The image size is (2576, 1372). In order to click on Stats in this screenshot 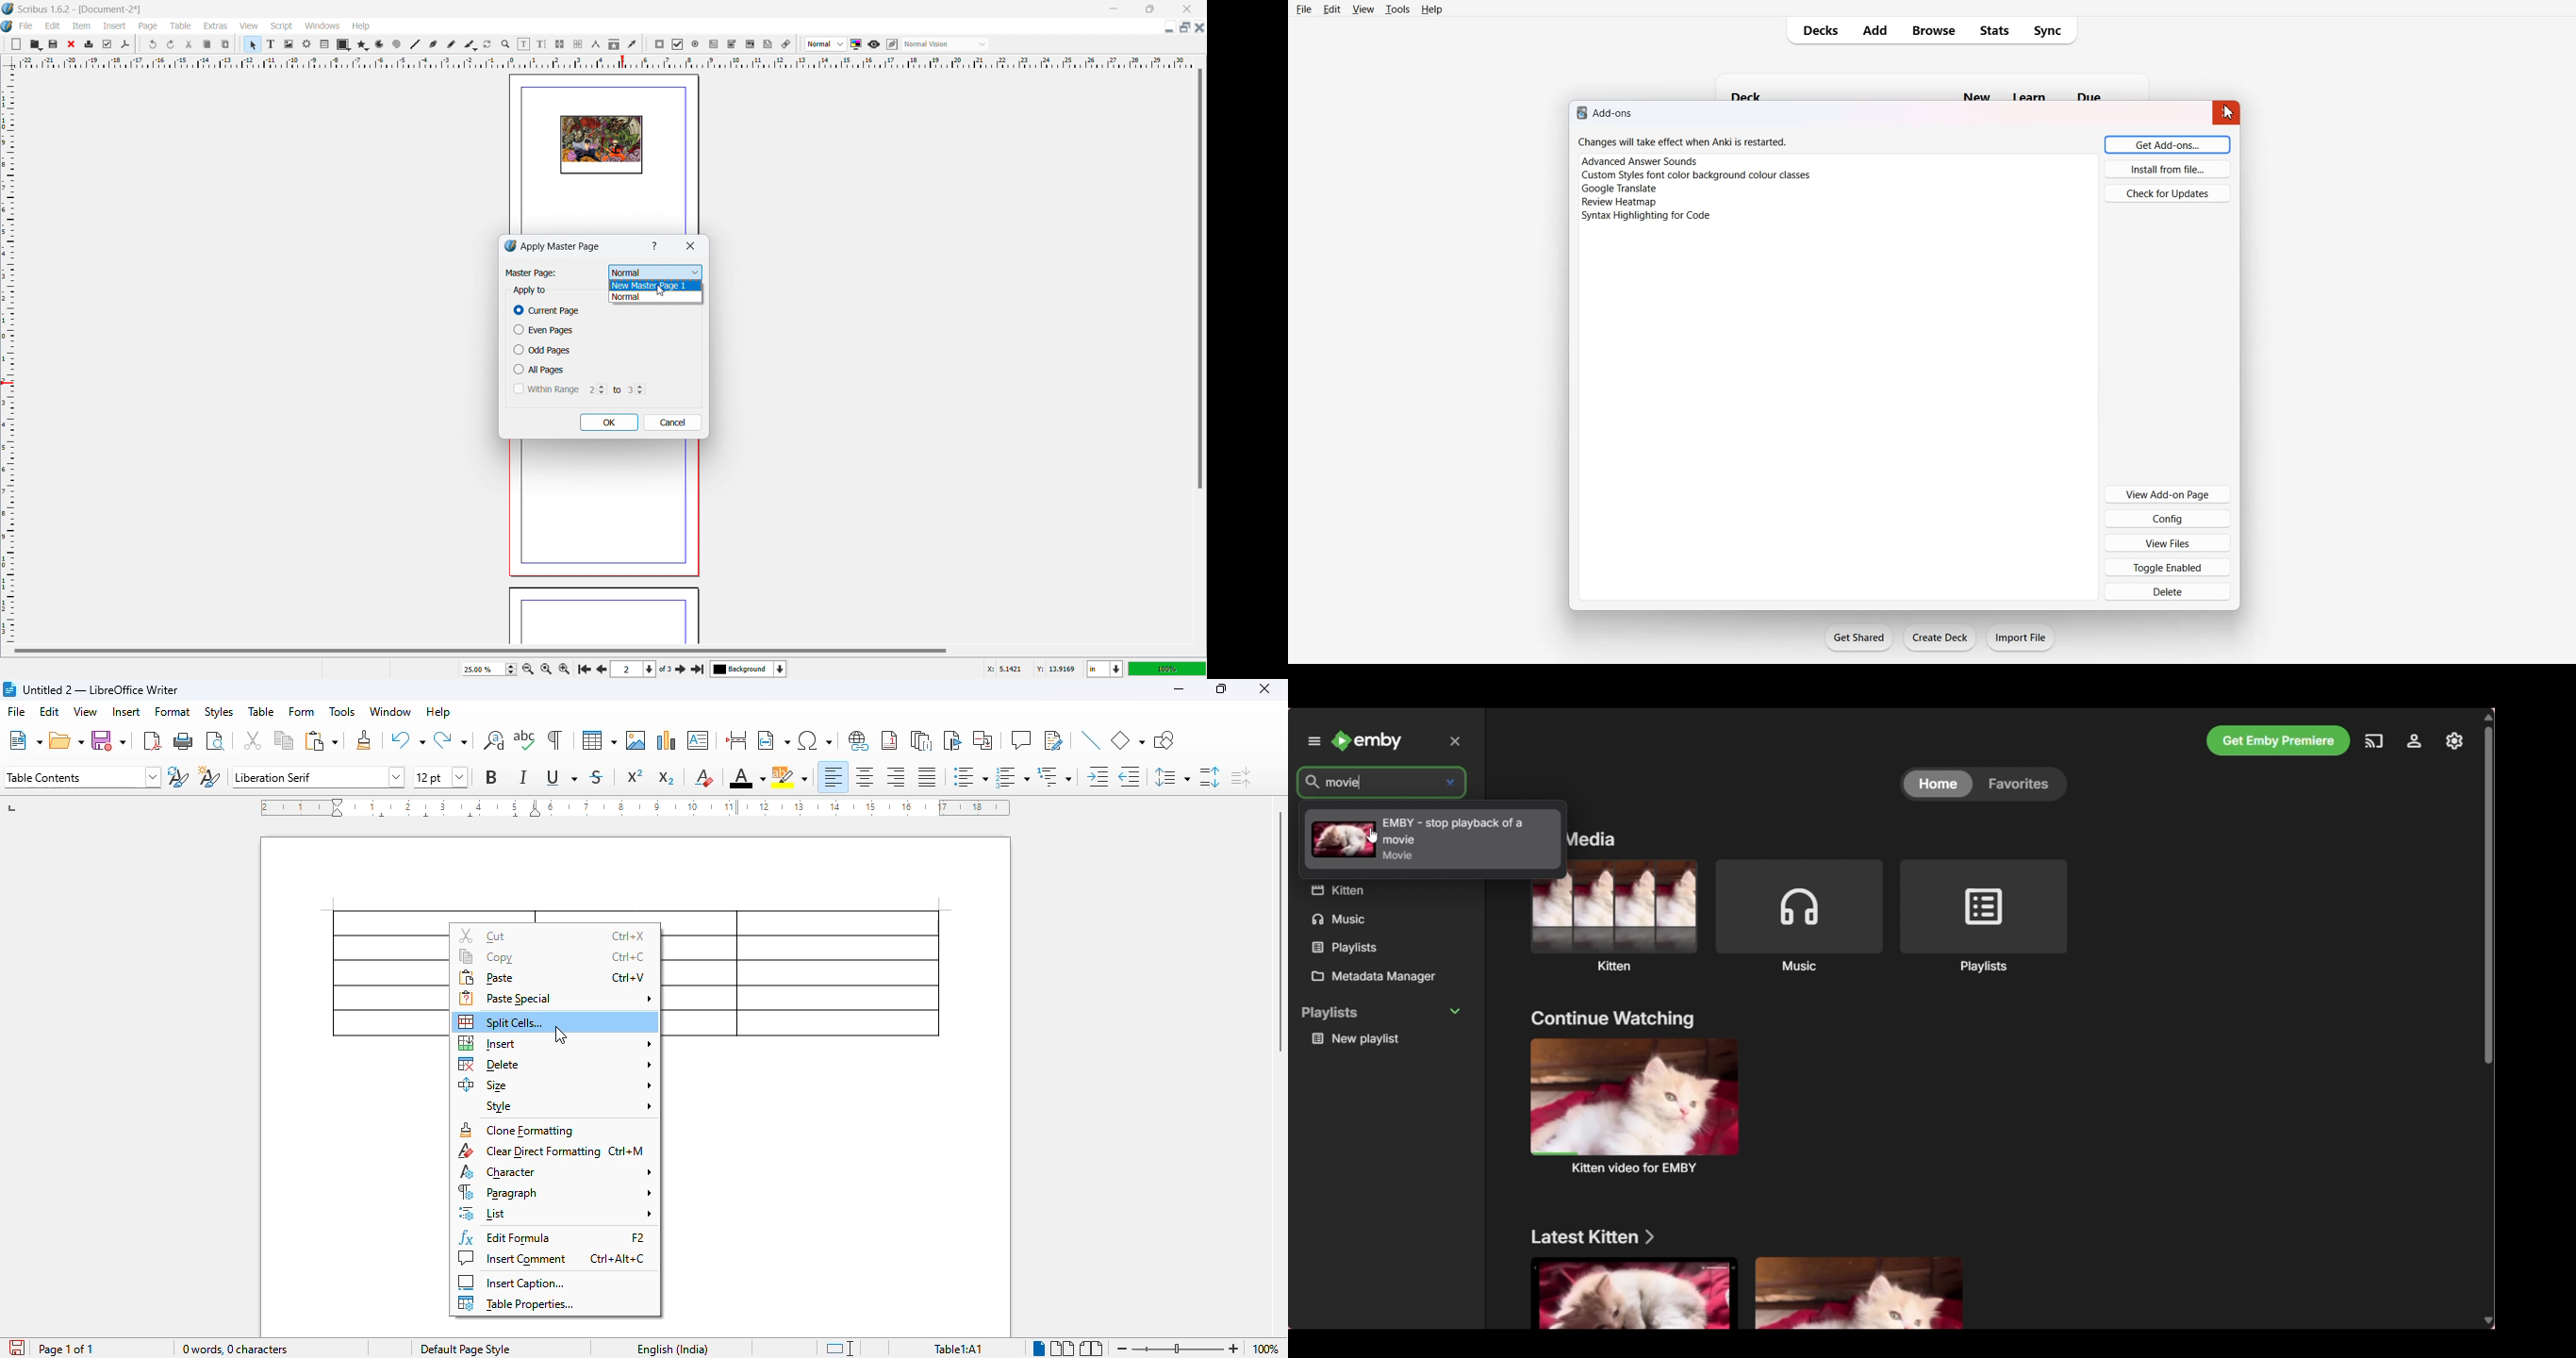, I will do `click(1998, 30)`.